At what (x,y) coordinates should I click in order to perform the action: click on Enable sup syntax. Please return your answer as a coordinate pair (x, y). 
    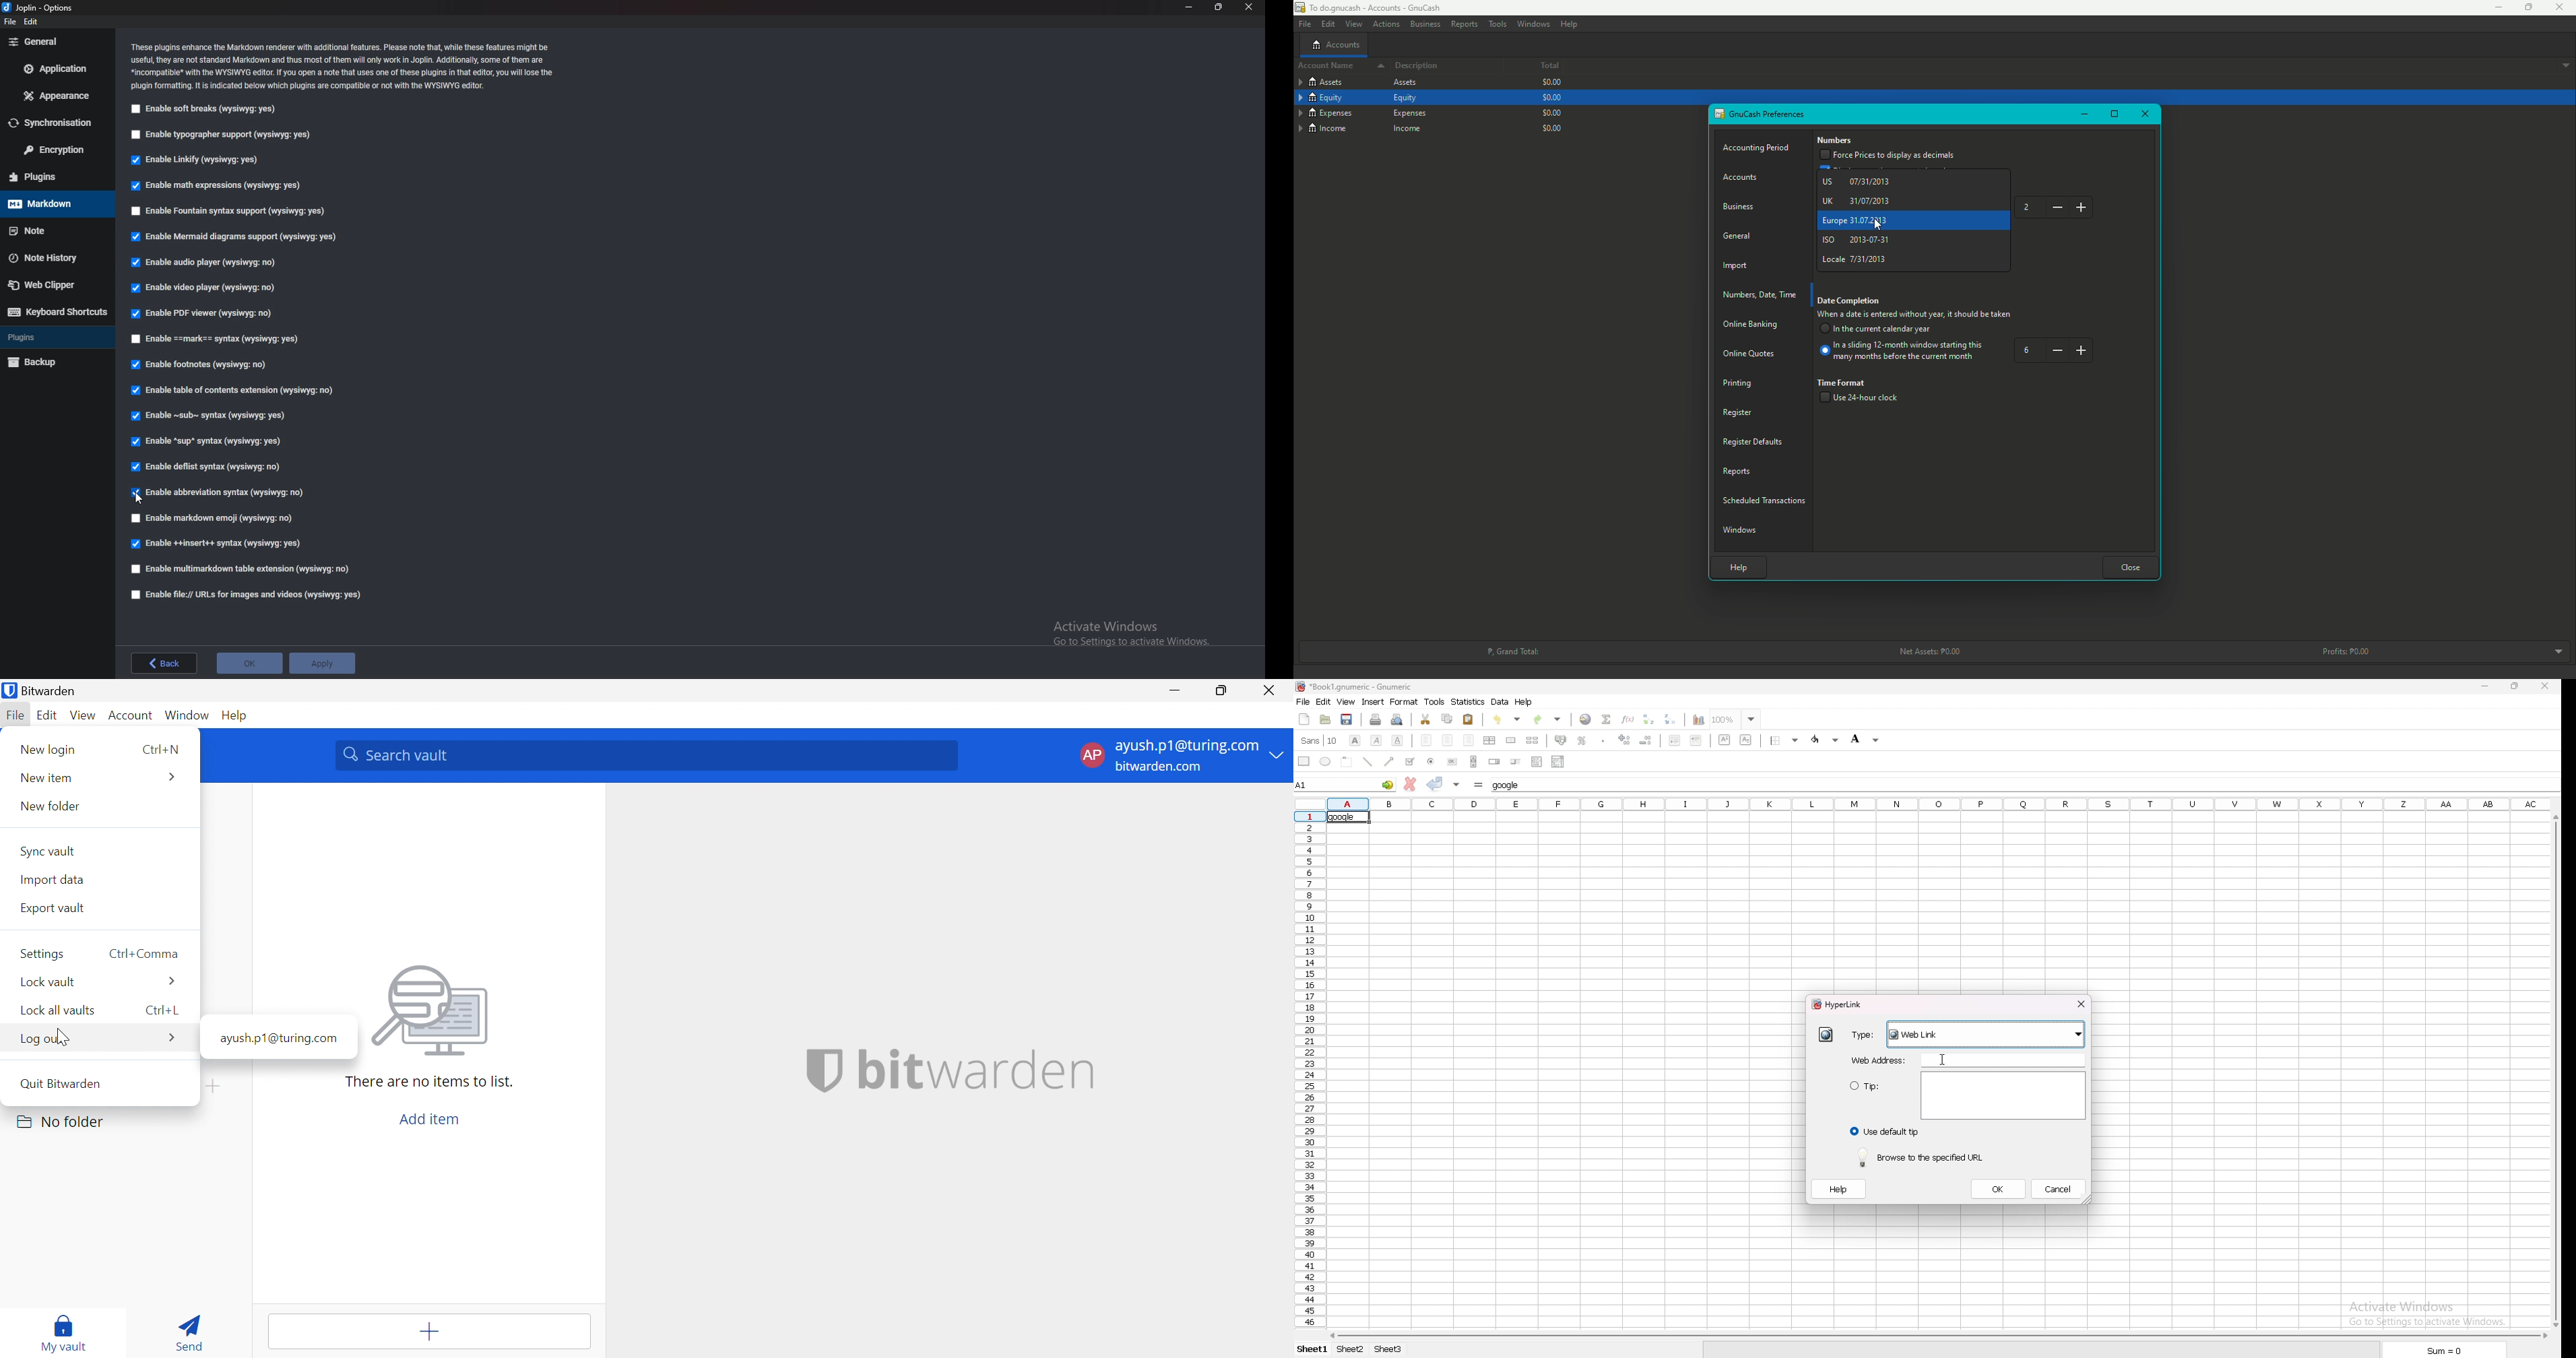
    Looking at the image, I should click on (208, 440).